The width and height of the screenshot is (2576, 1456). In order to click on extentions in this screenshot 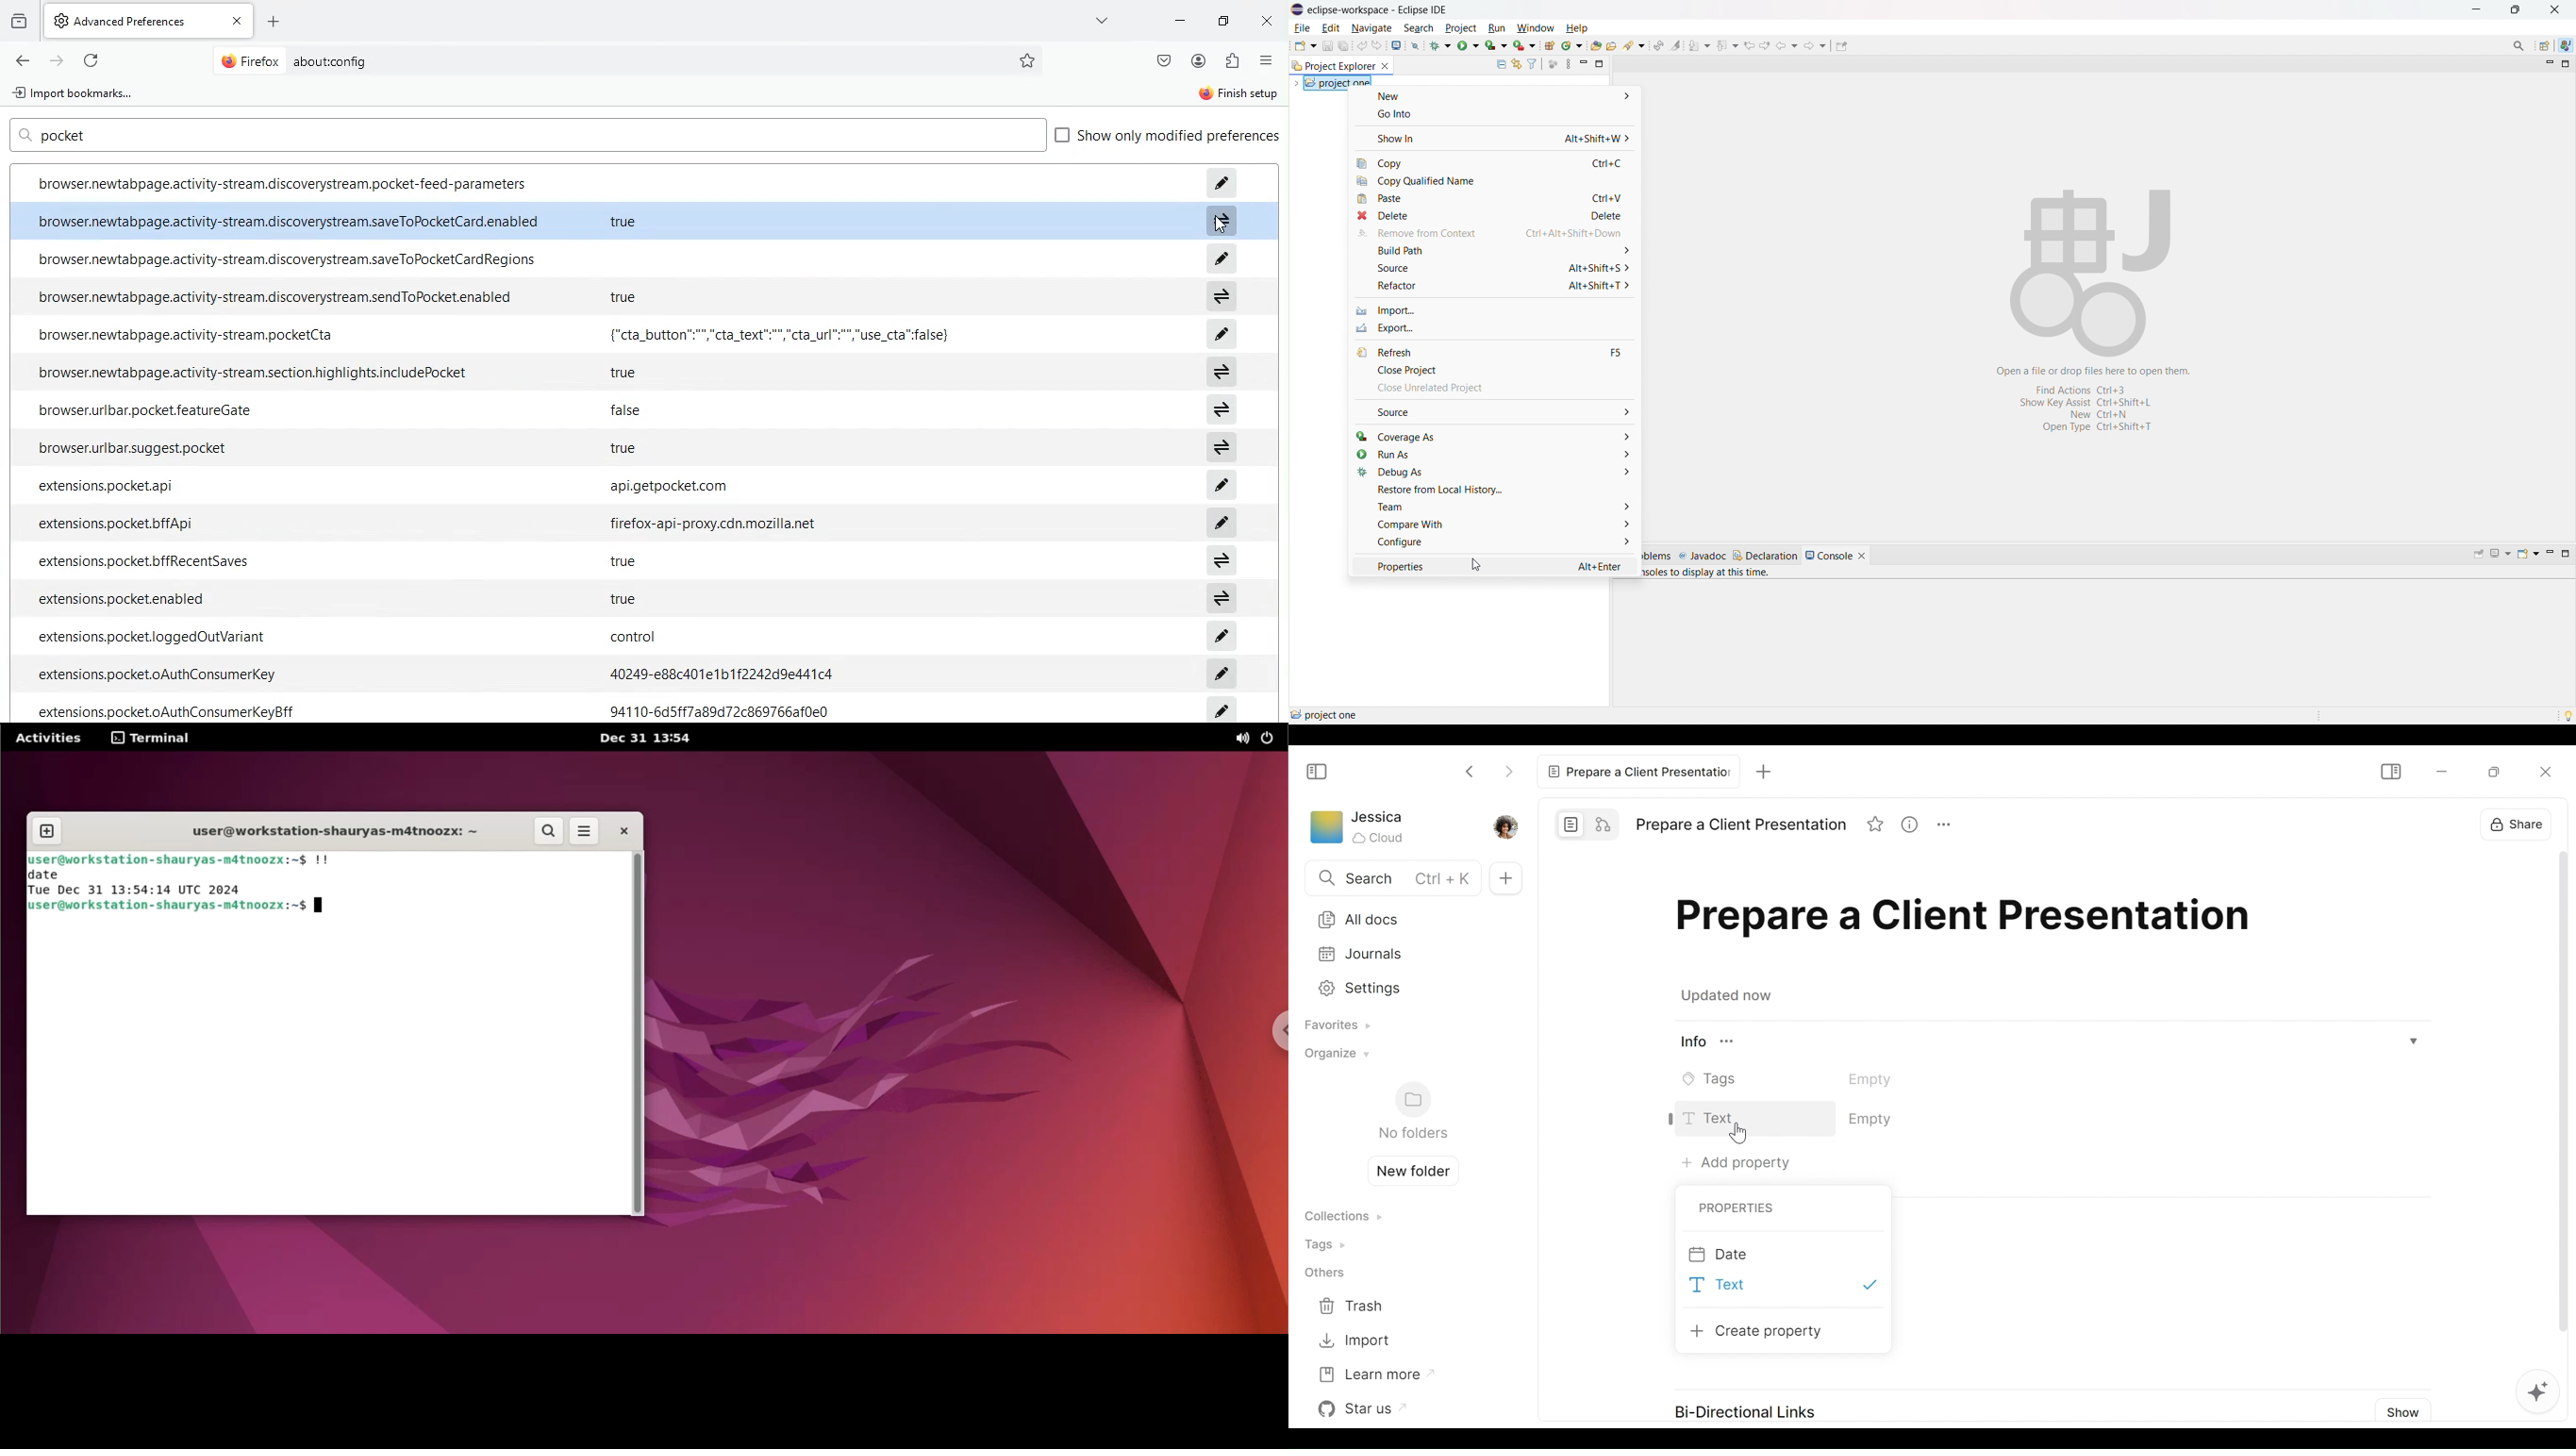, I will do `click(1235, 61)`.